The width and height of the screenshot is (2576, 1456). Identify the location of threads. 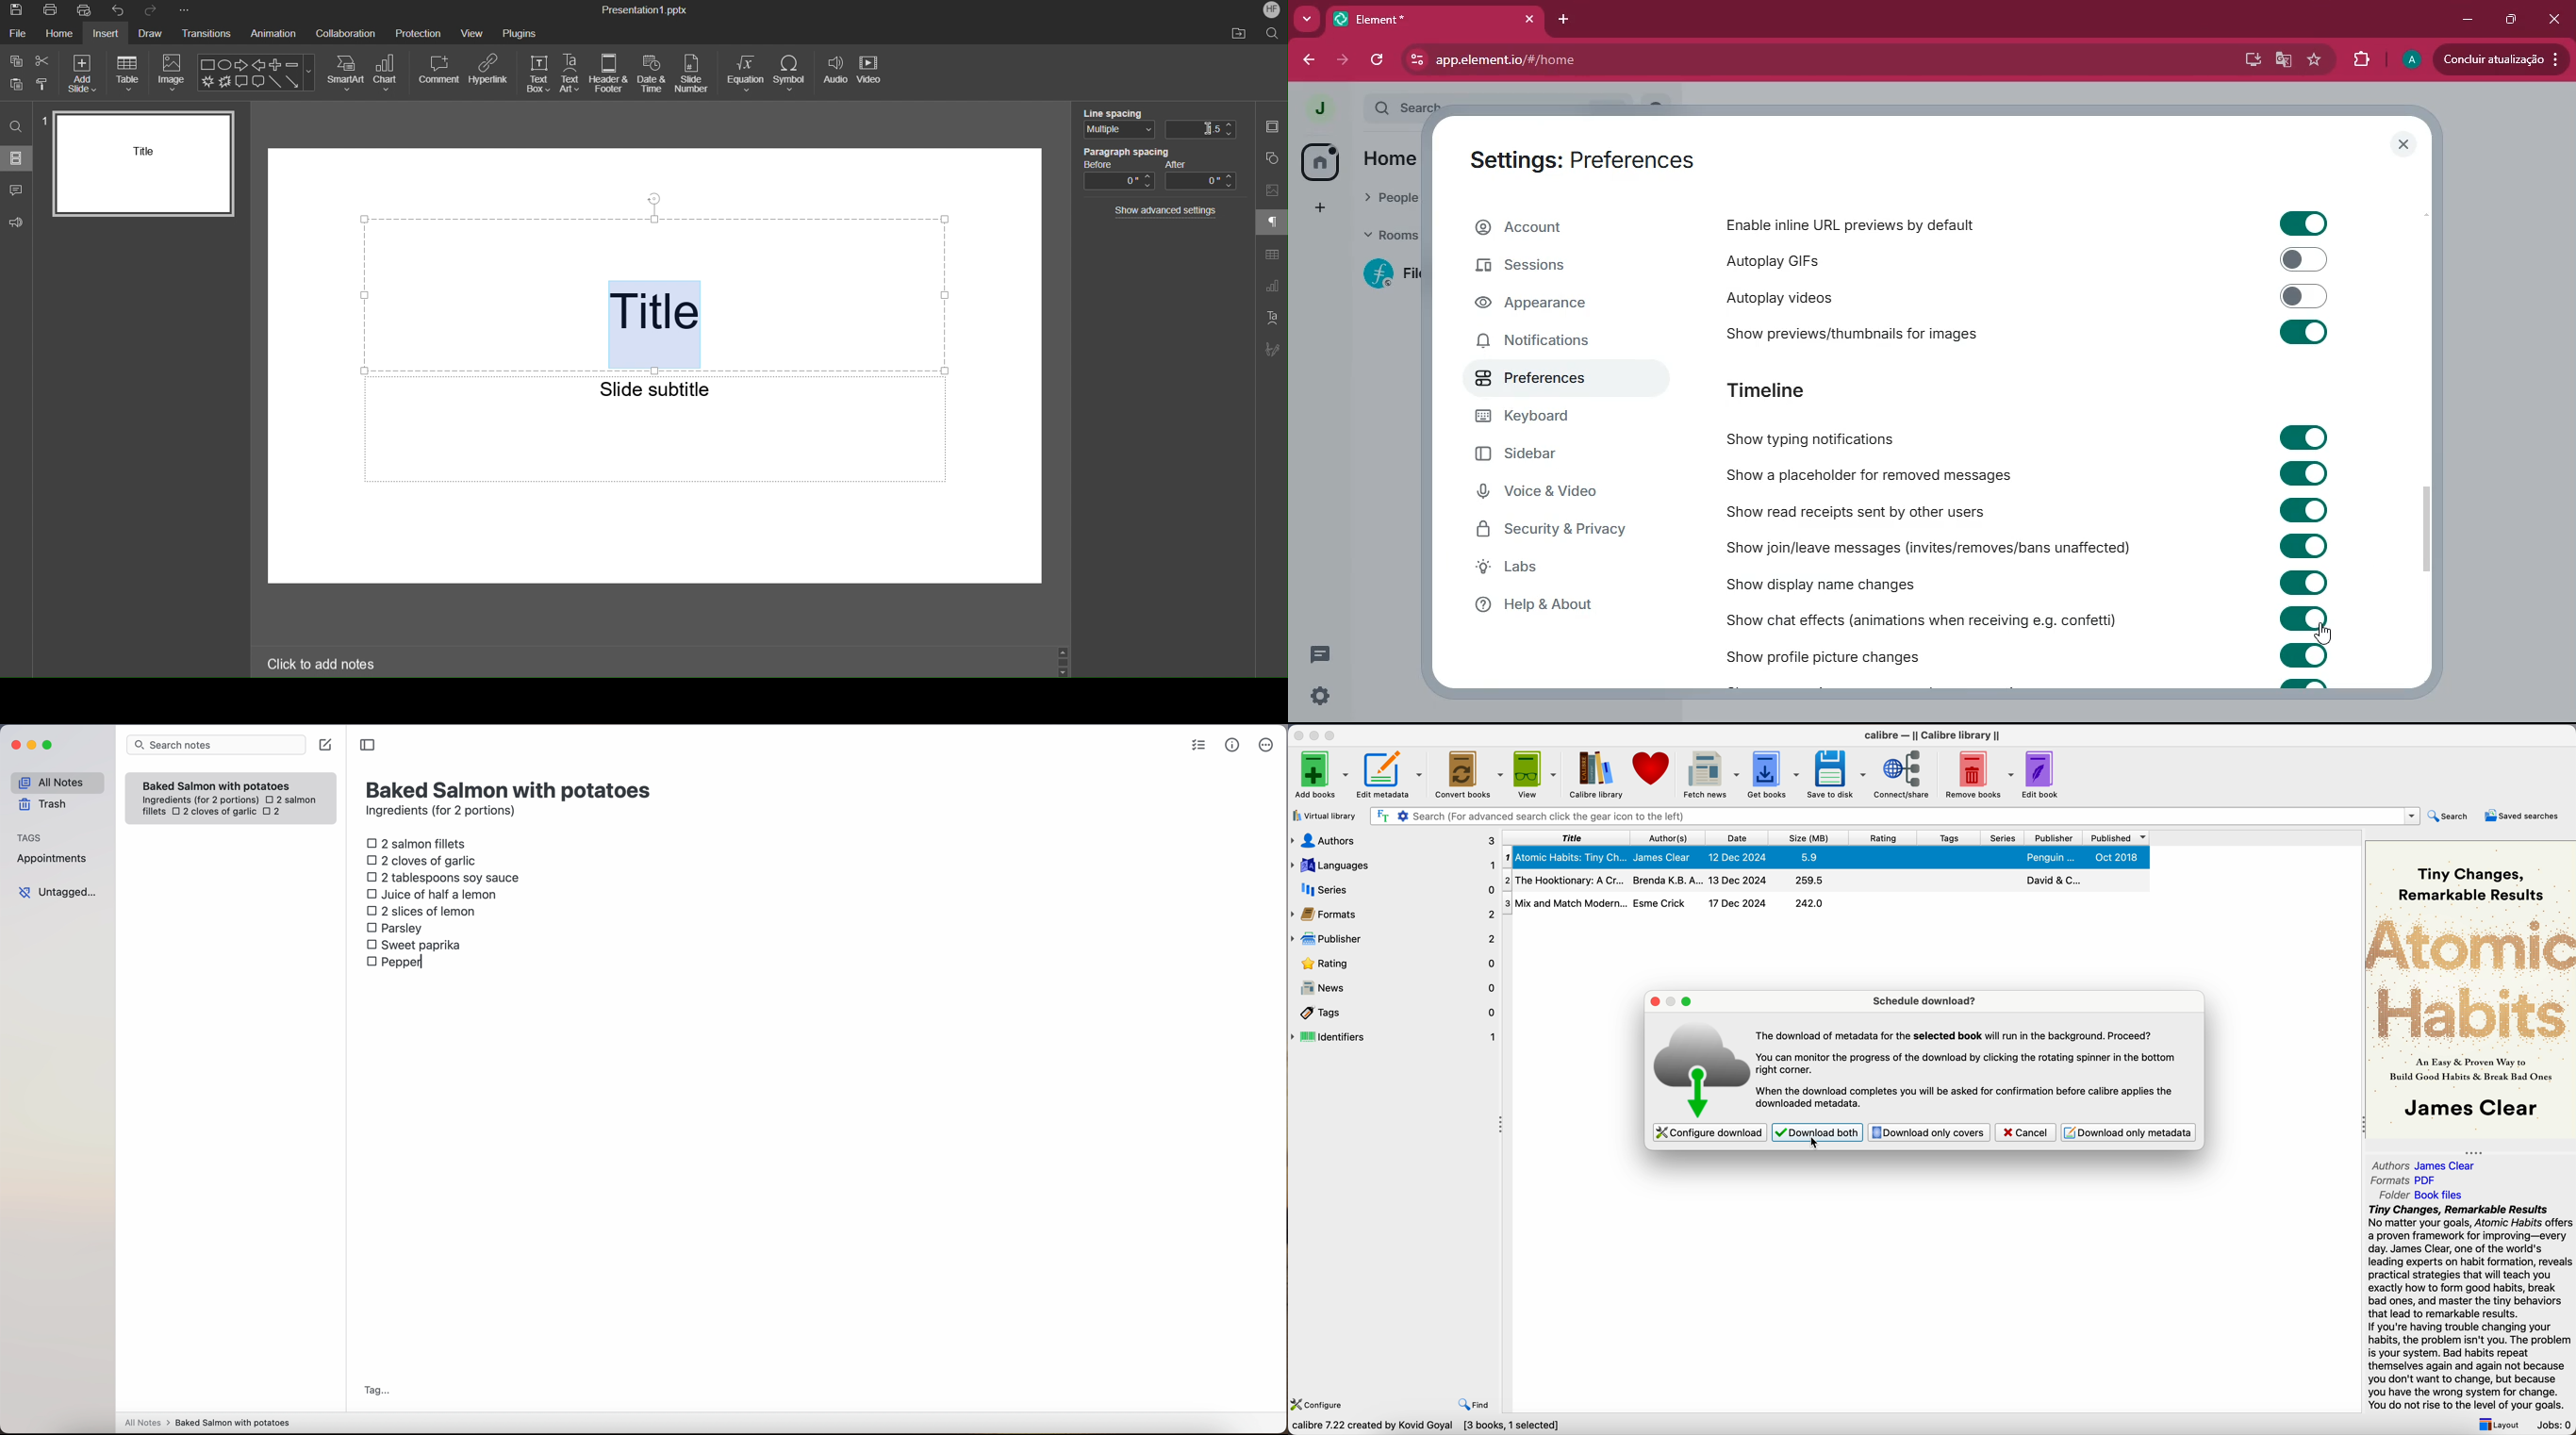
(1318, 655).